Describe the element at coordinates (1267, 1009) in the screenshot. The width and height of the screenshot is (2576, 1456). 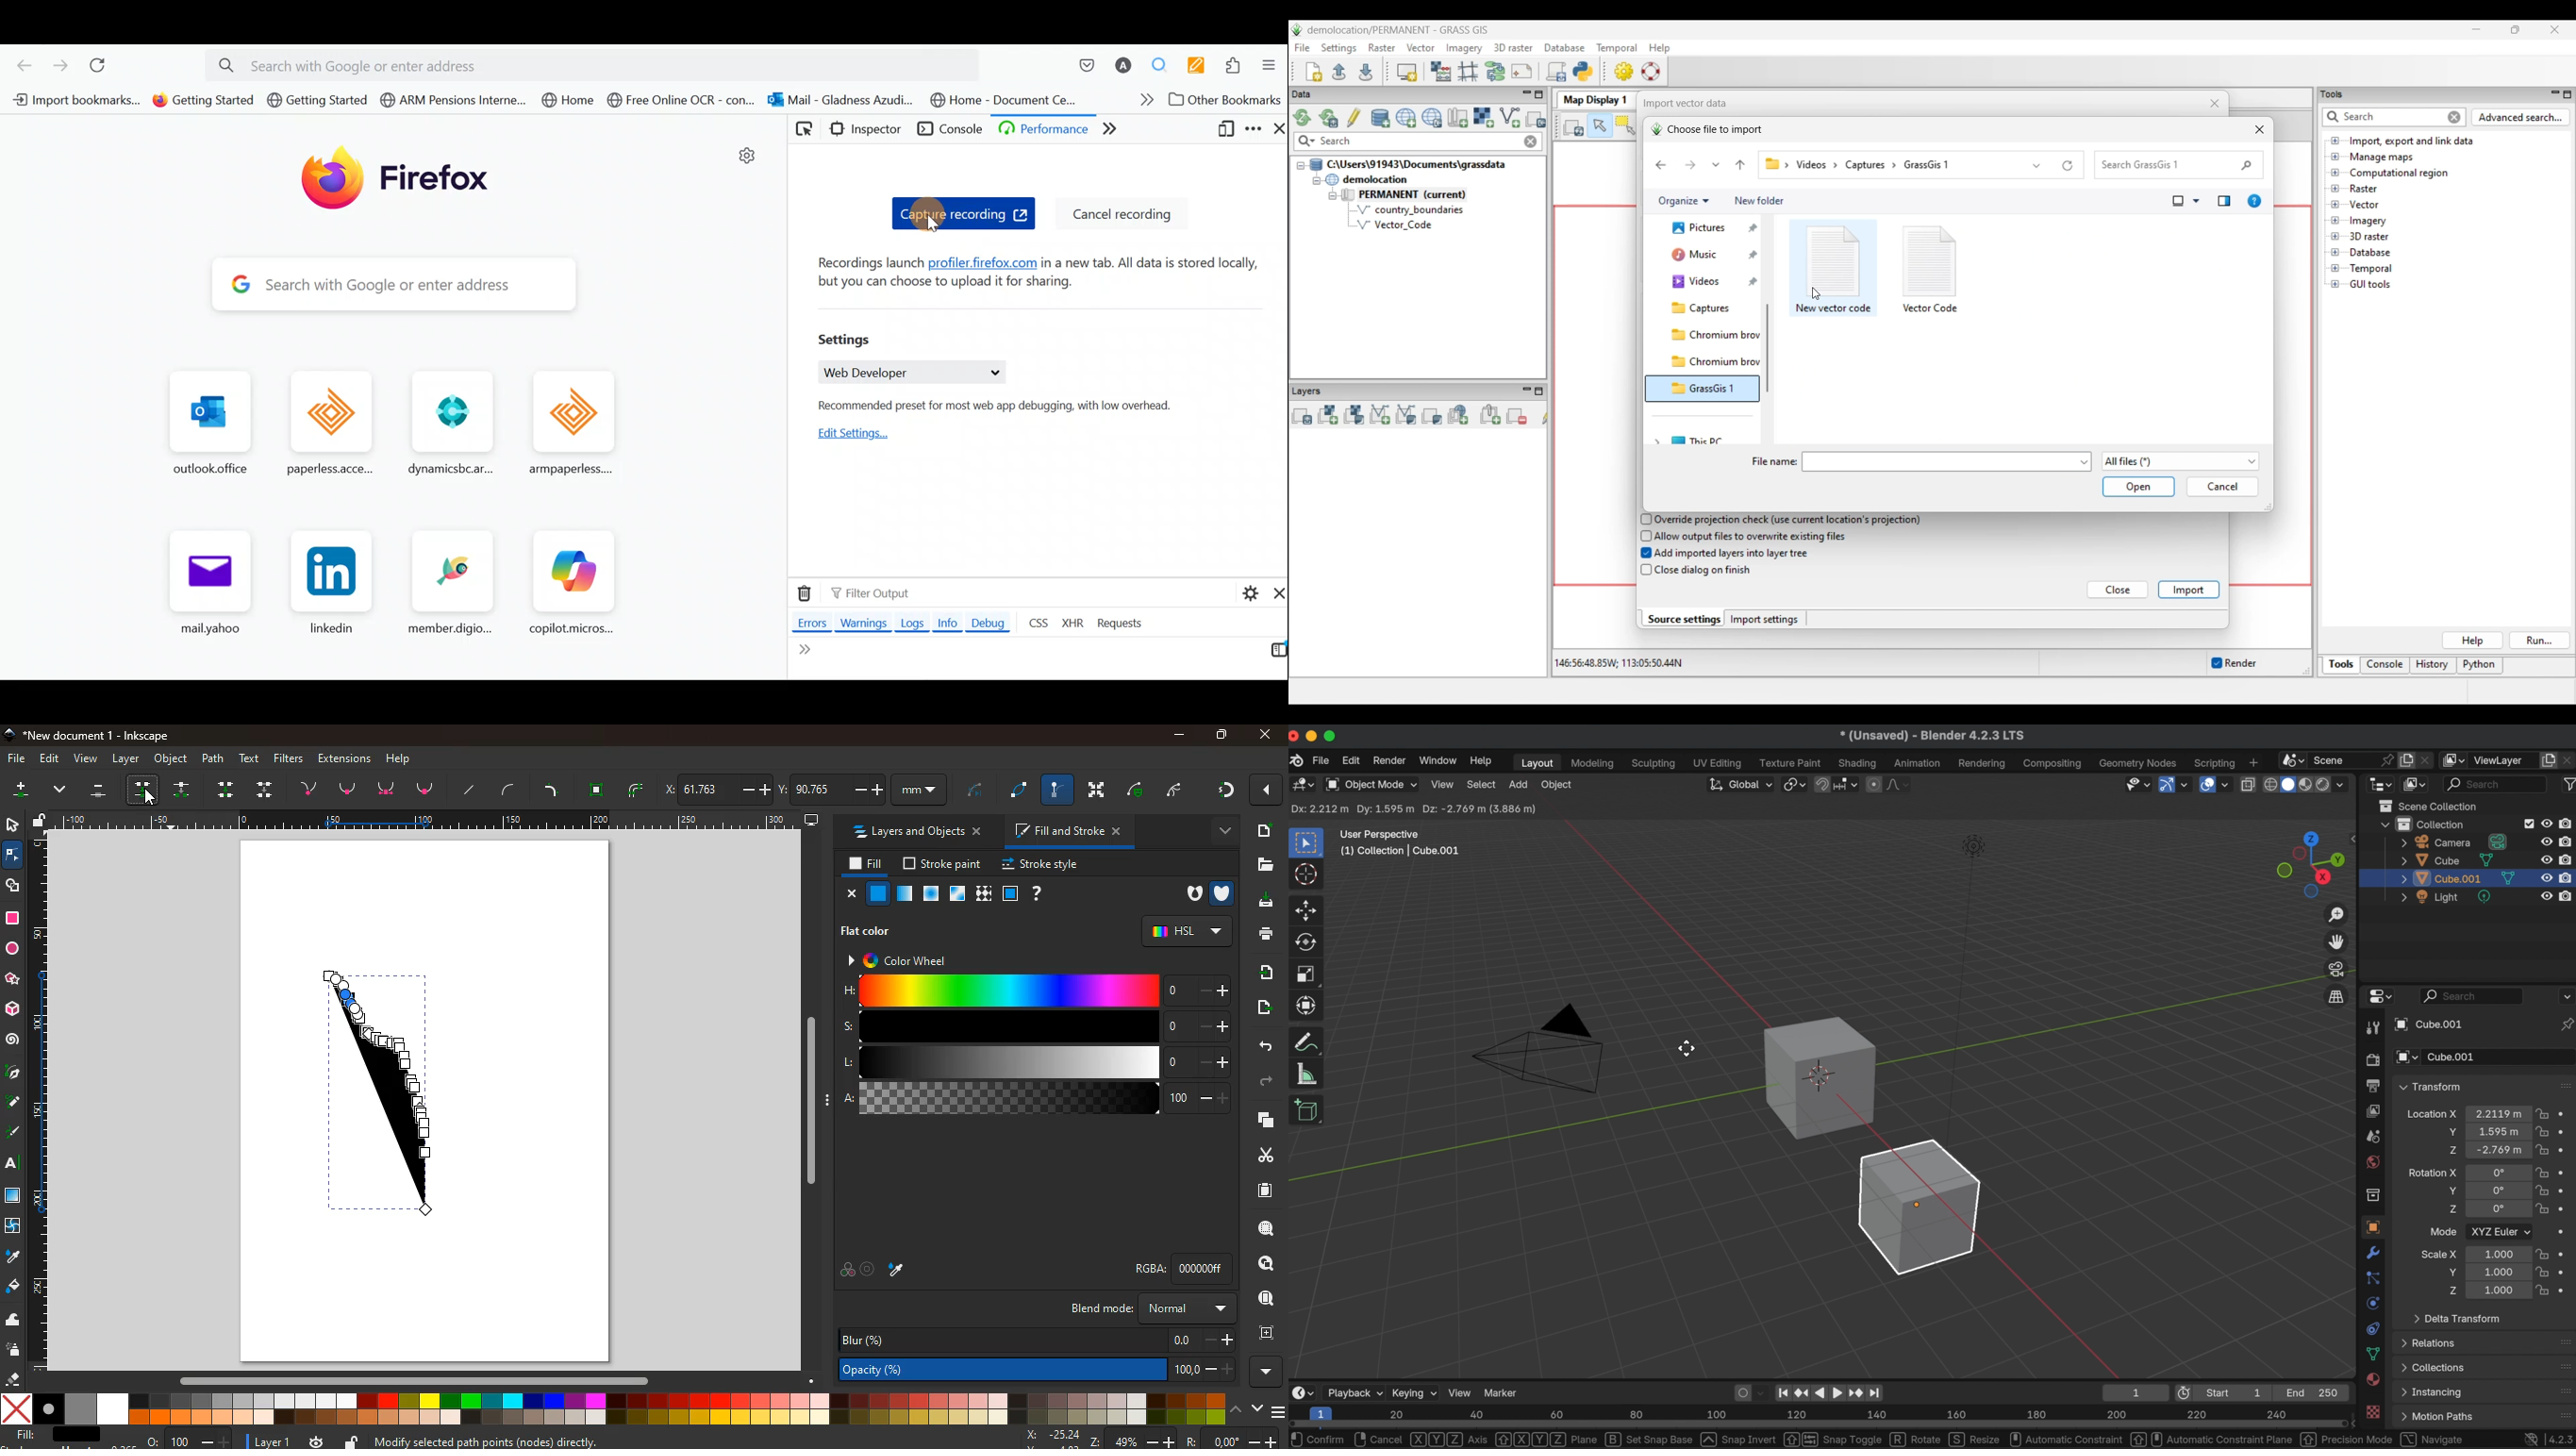
I see `send` at that location.